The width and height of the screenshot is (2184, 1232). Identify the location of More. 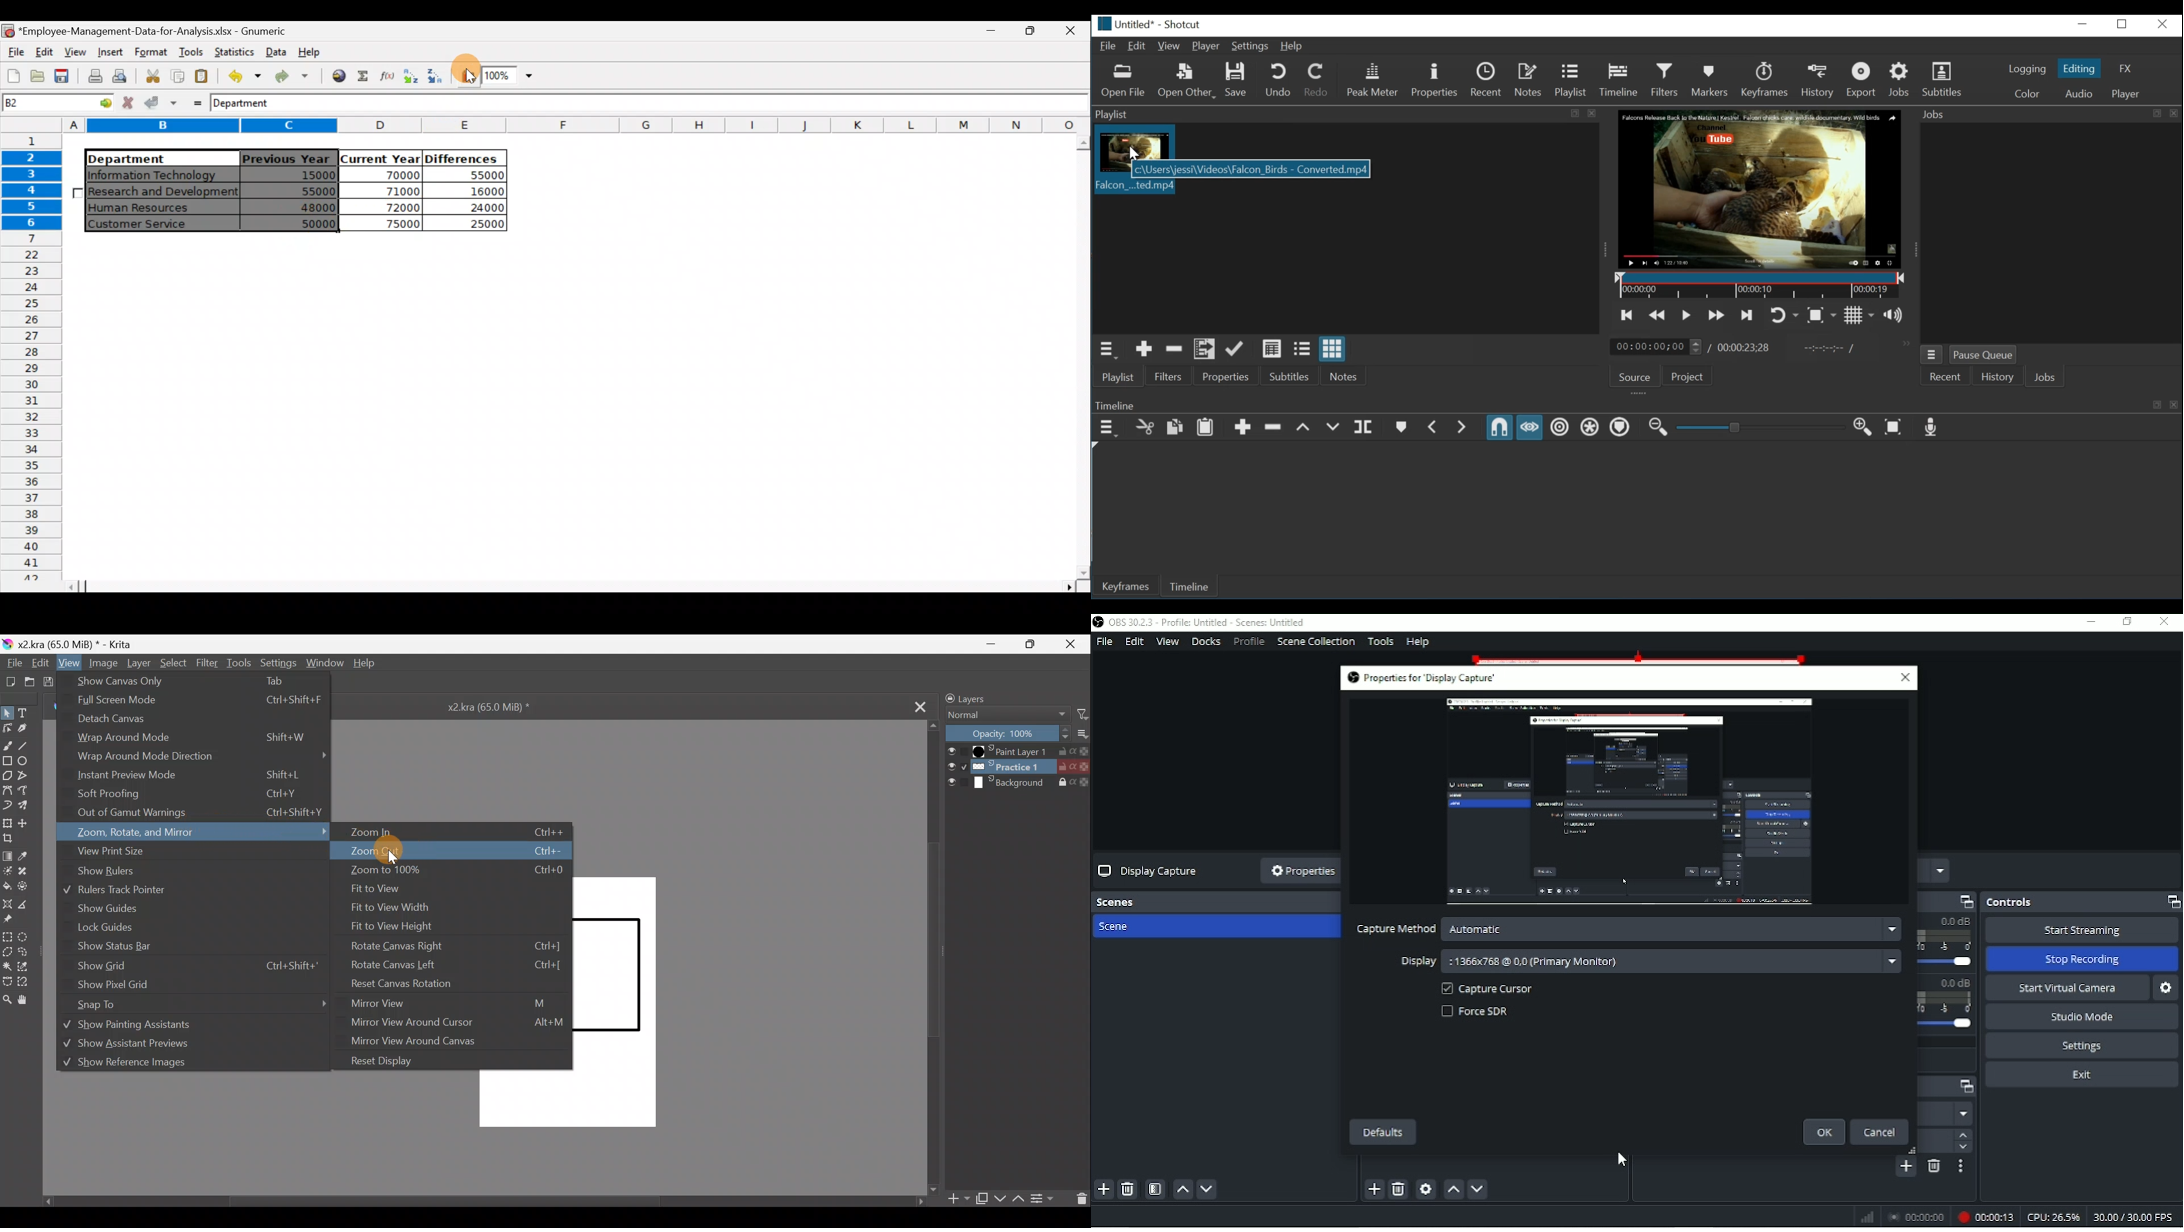
(1085, 734).